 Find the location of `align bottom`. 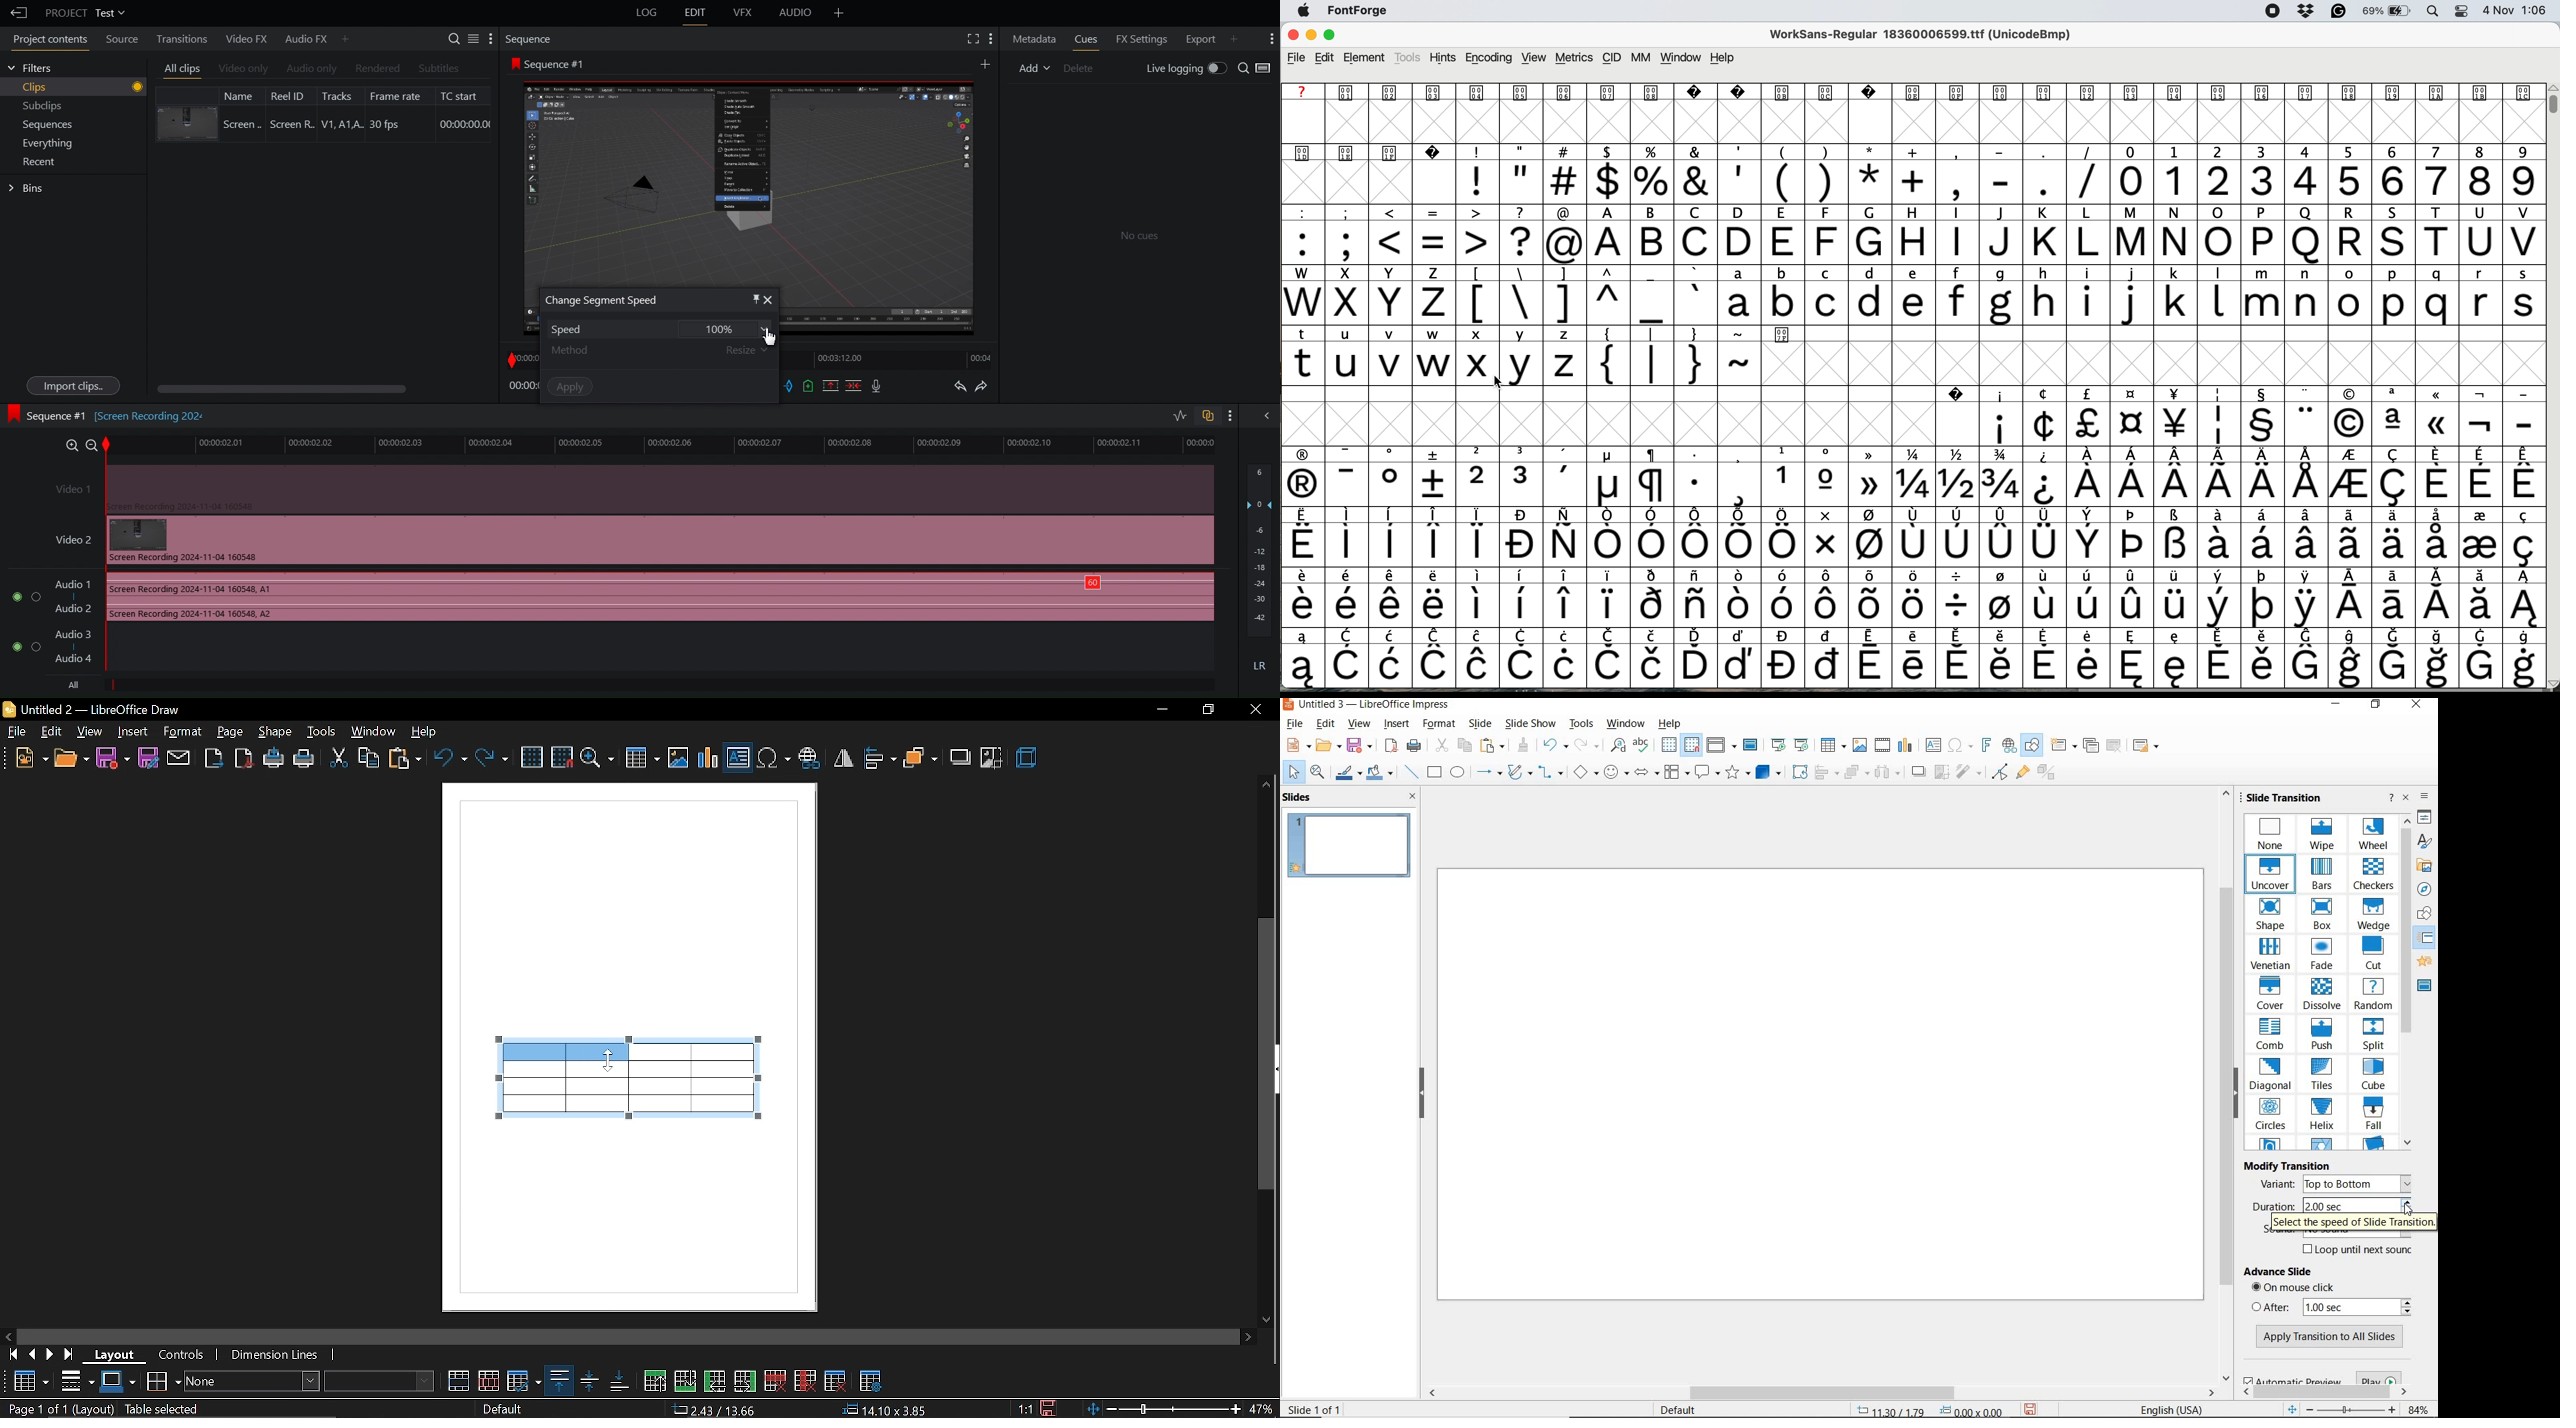

align bottom is located at coordinates (620, 1380).